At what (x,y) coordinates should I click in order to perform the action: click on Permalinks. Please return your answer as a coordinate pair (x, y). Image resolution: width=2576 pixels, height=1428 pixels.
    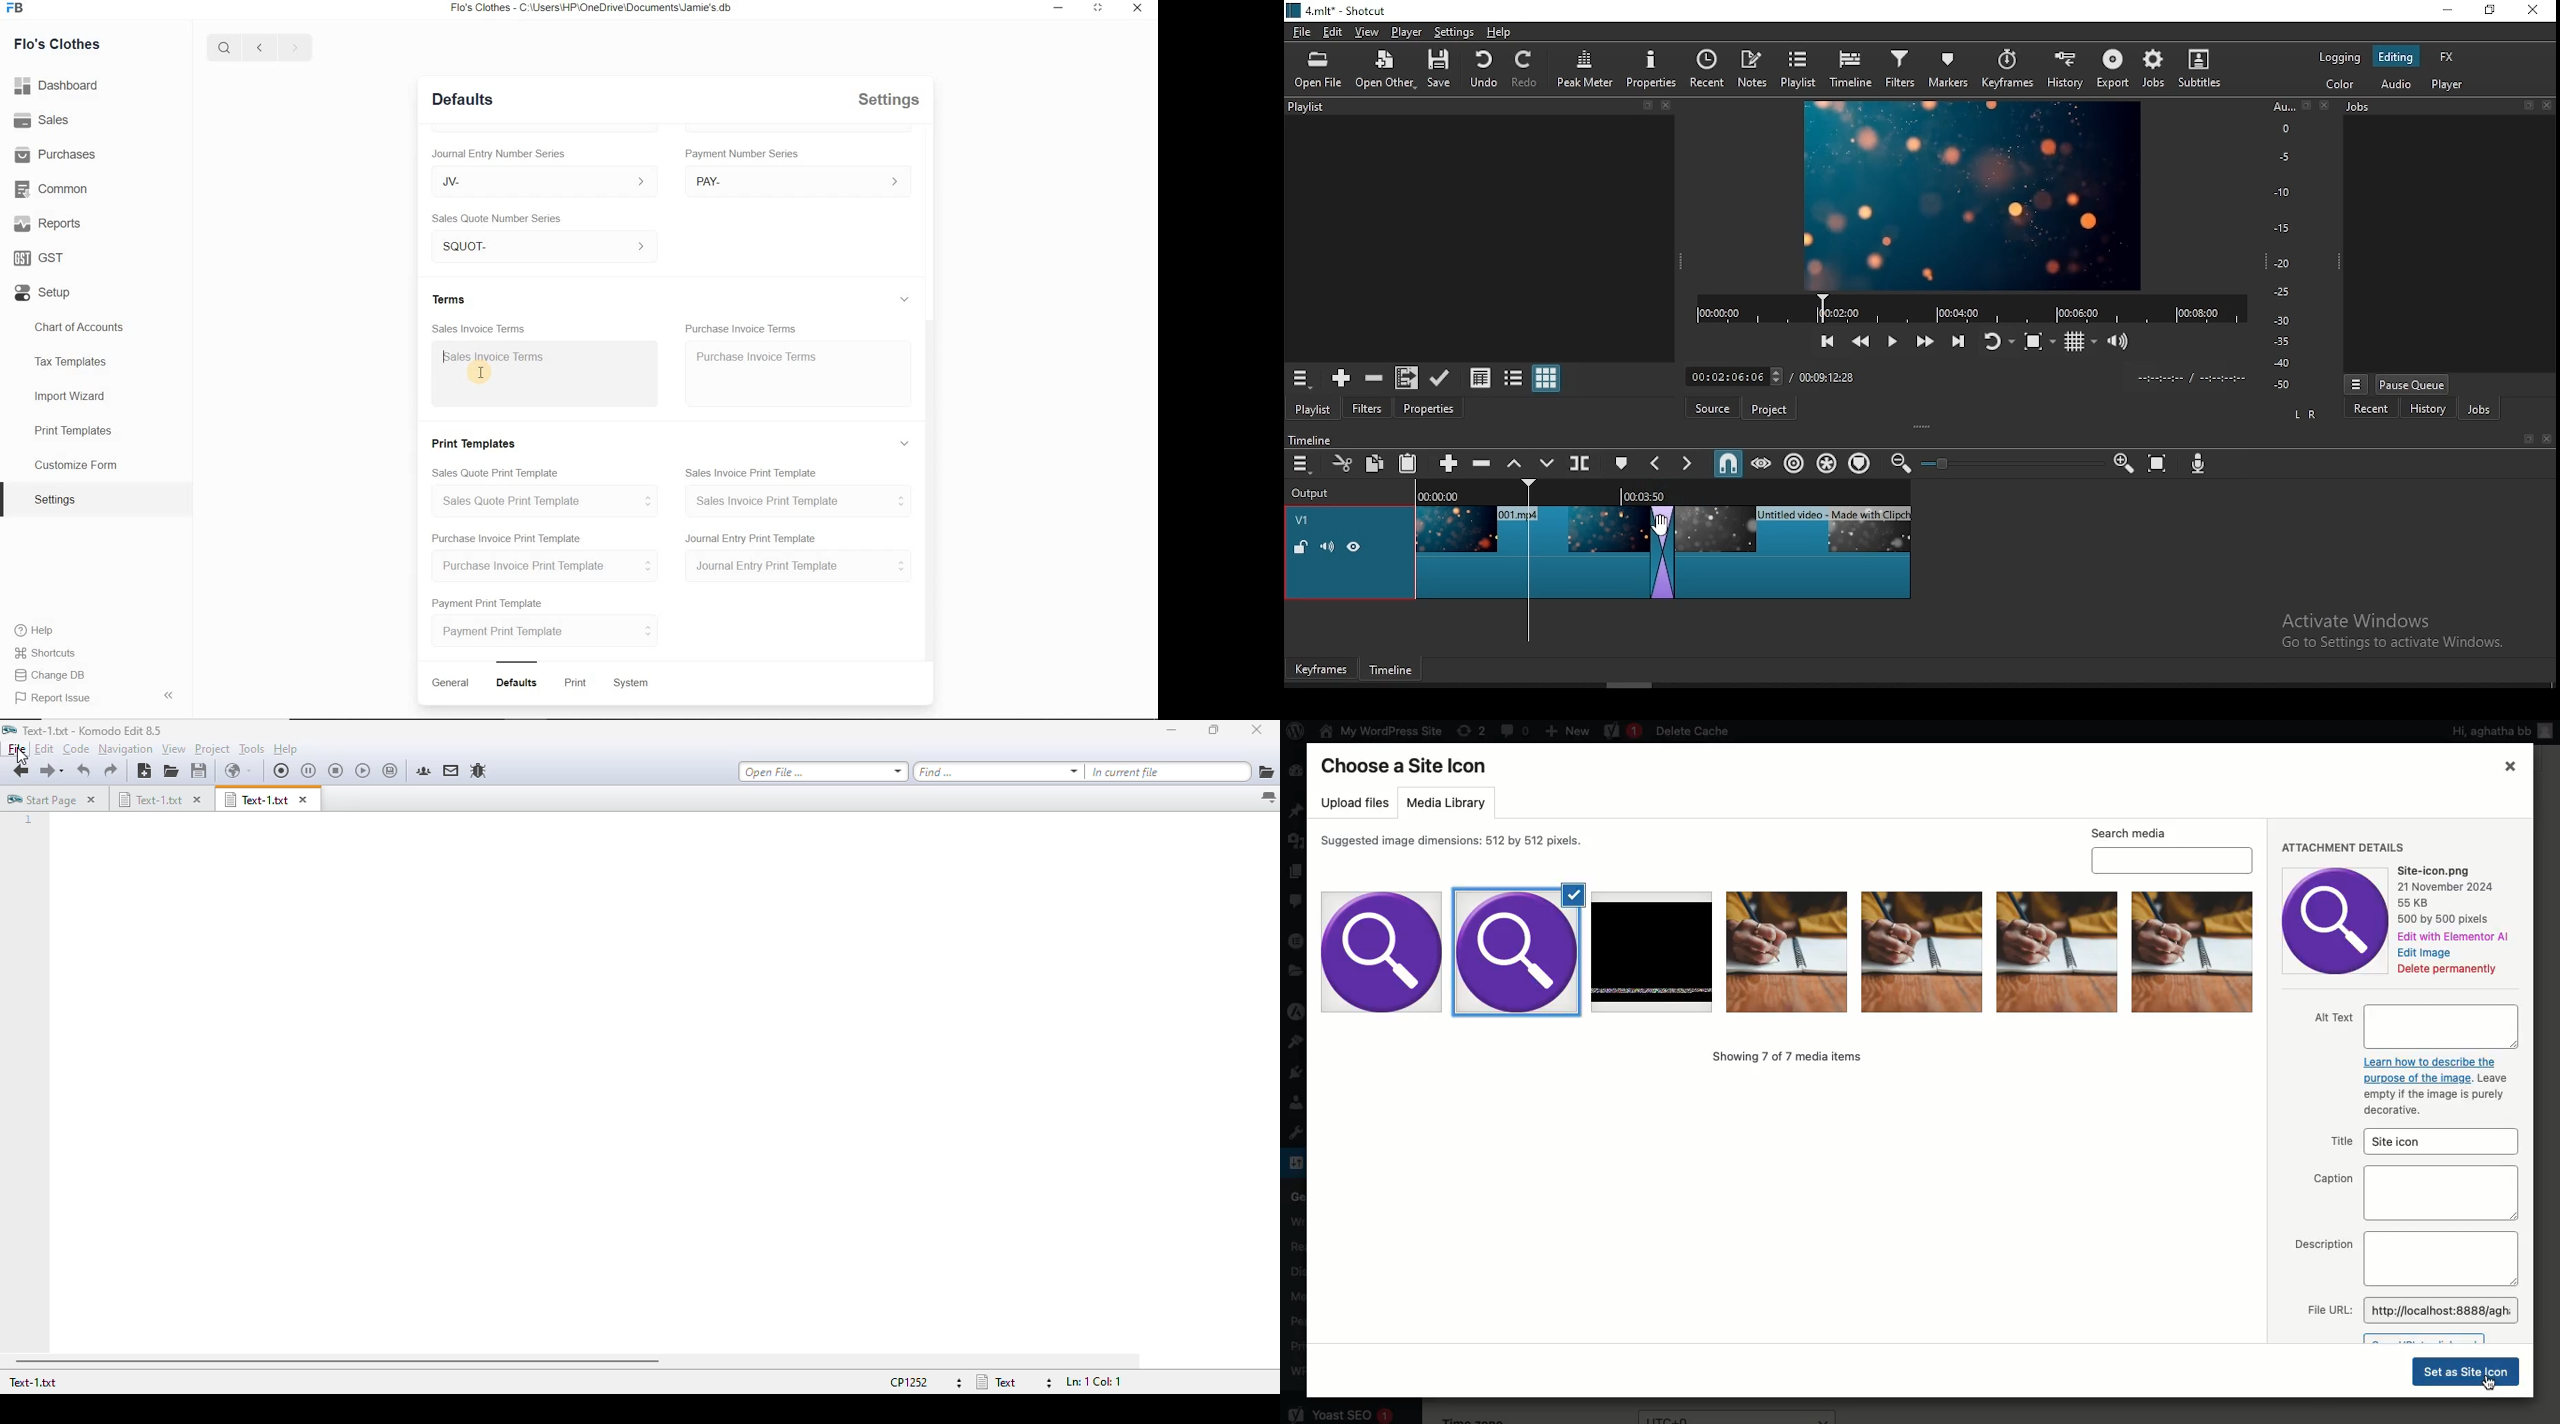
    Looking at the image, I should click on (1302, 1321).